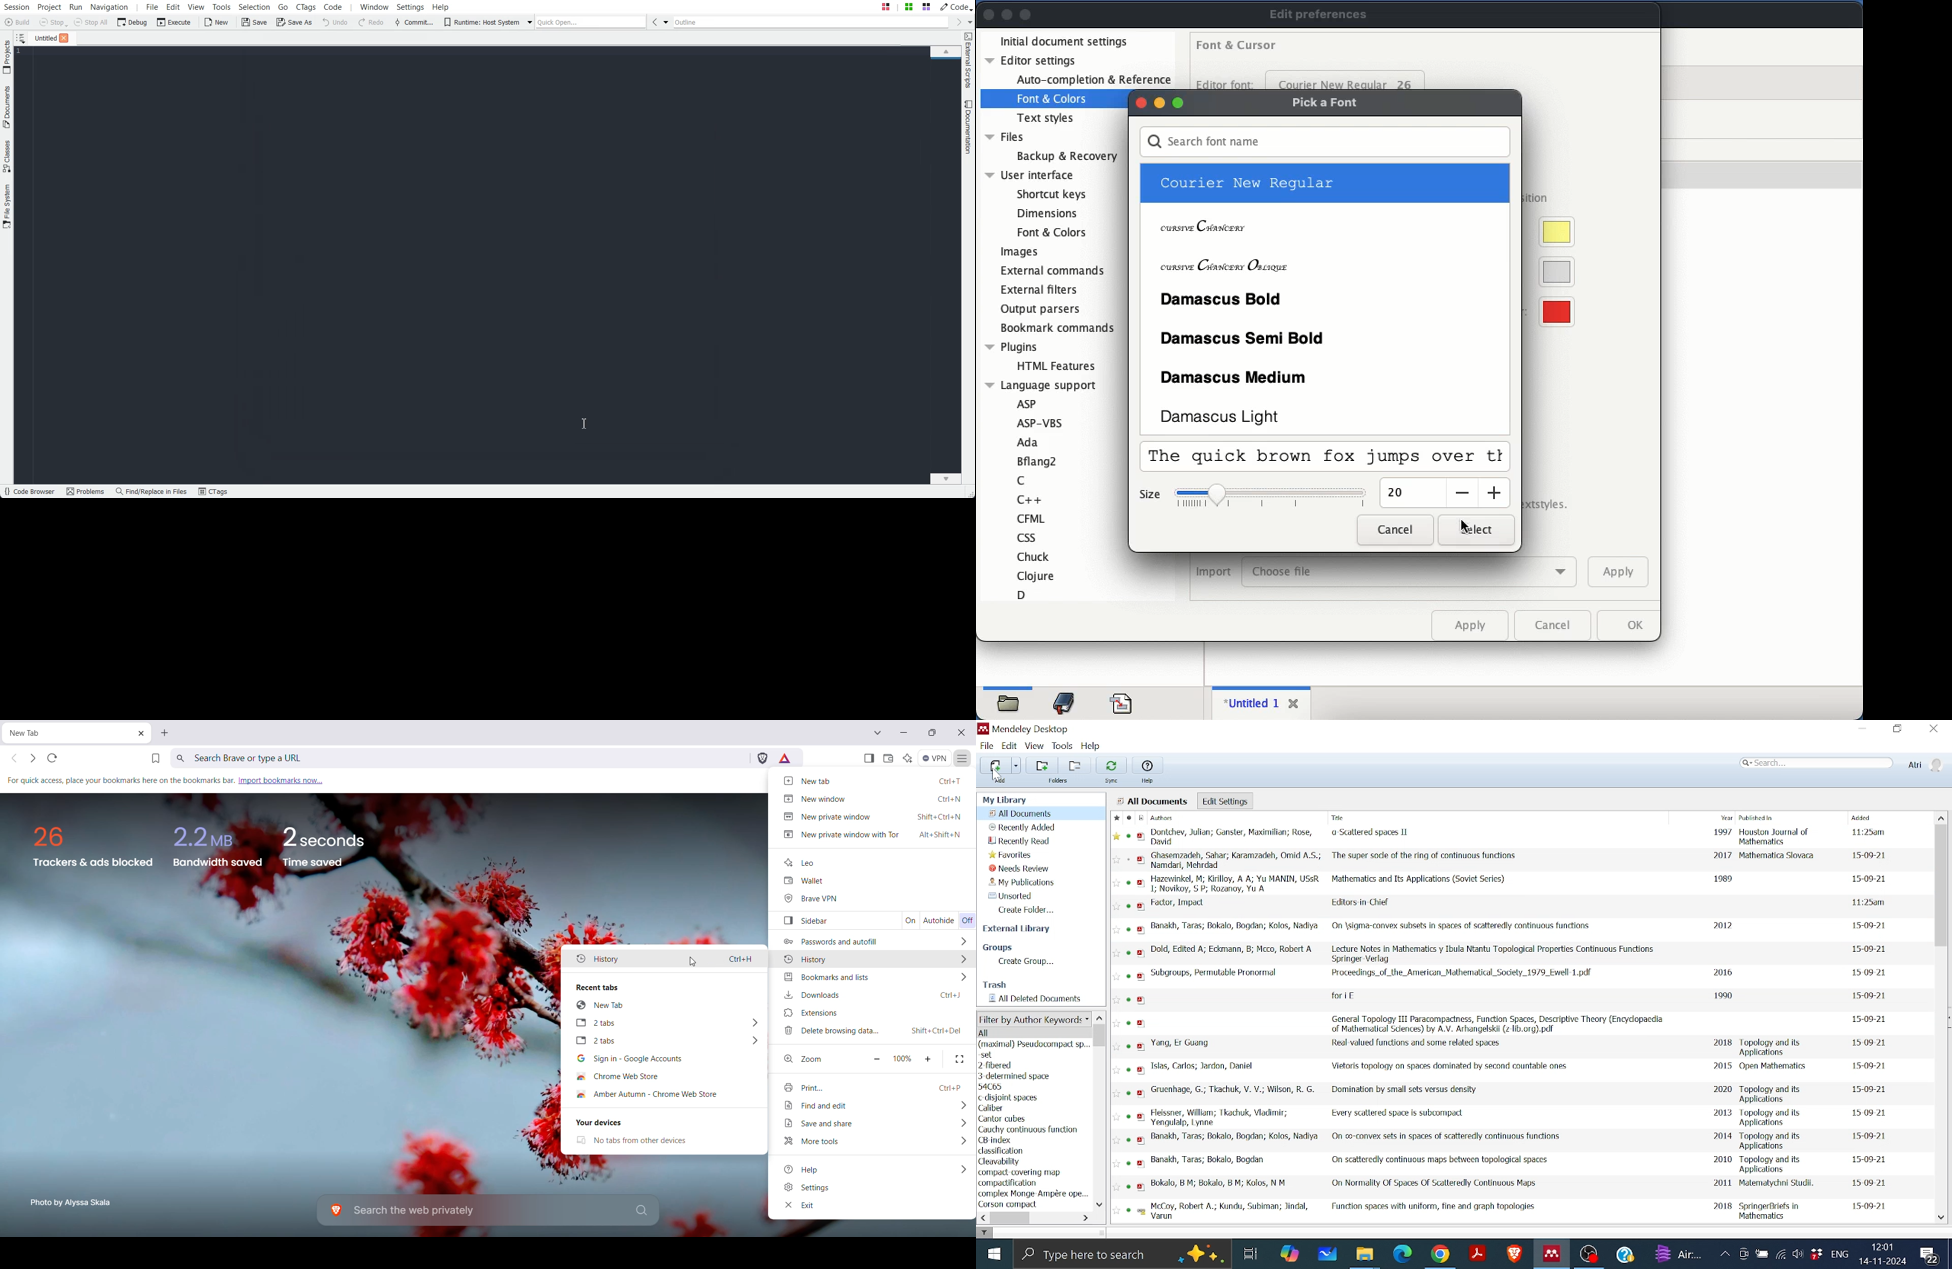  Describe the element at coordinates (91, 22) in the screenshot. I see `Stop All` at that location.